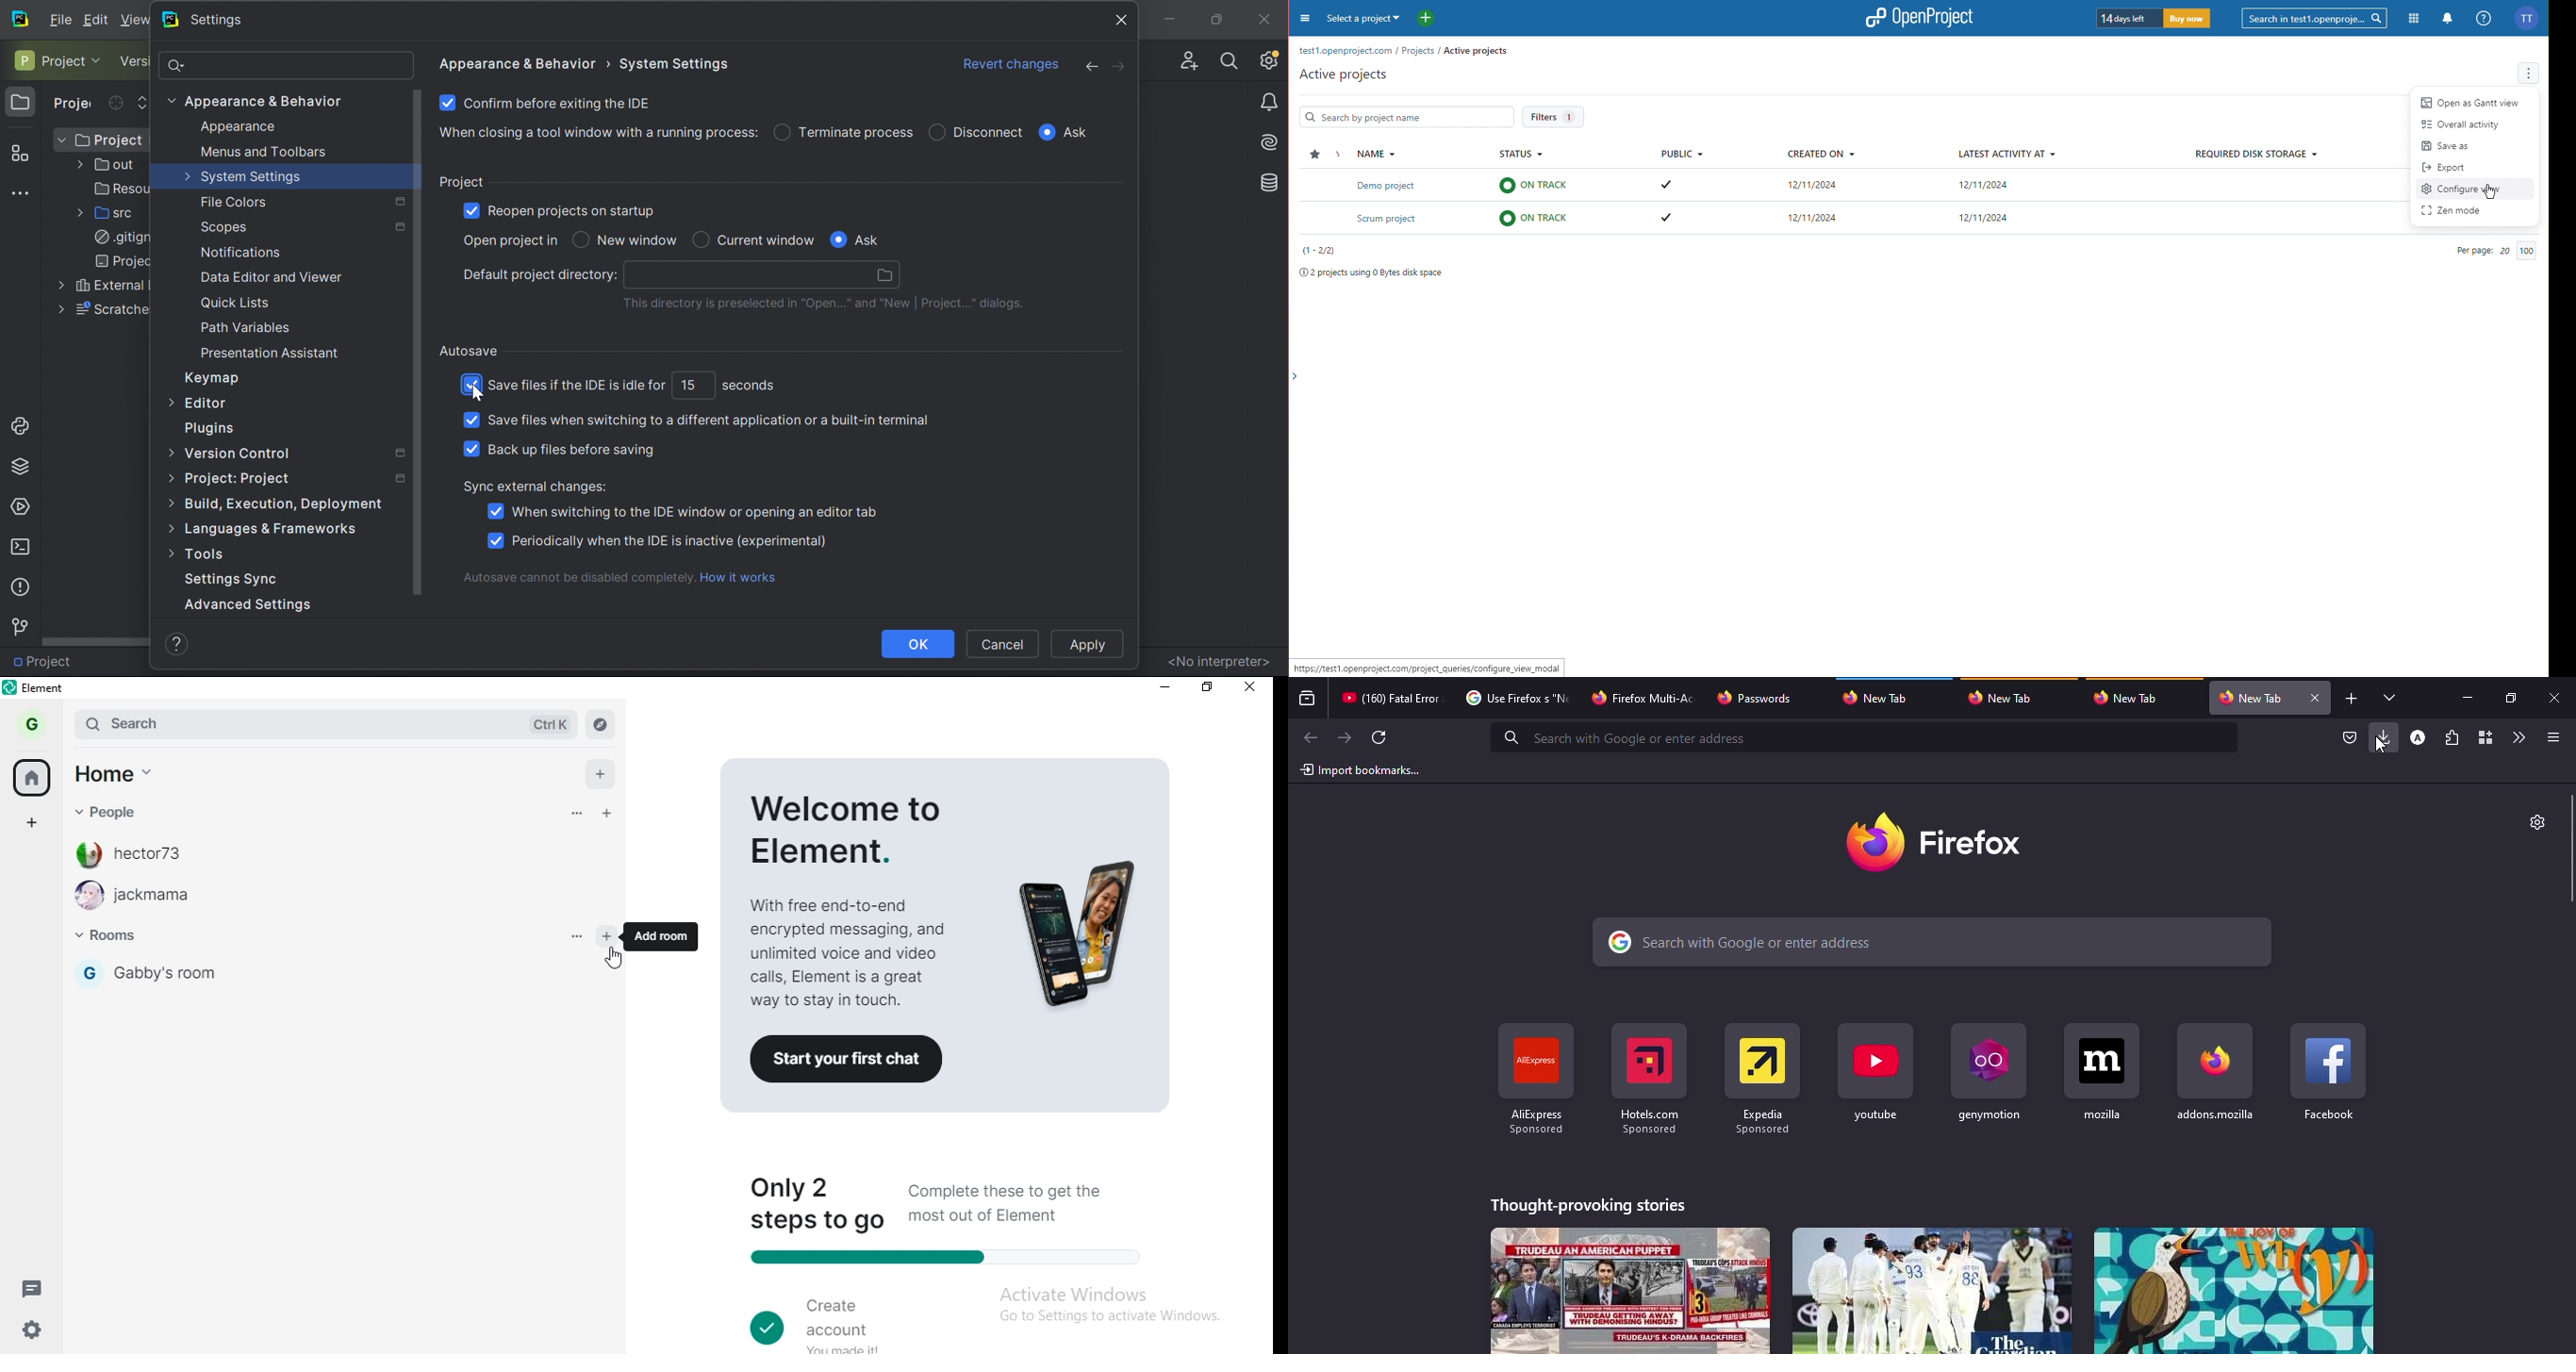  I want to click on Created On, so click(1821, 154).